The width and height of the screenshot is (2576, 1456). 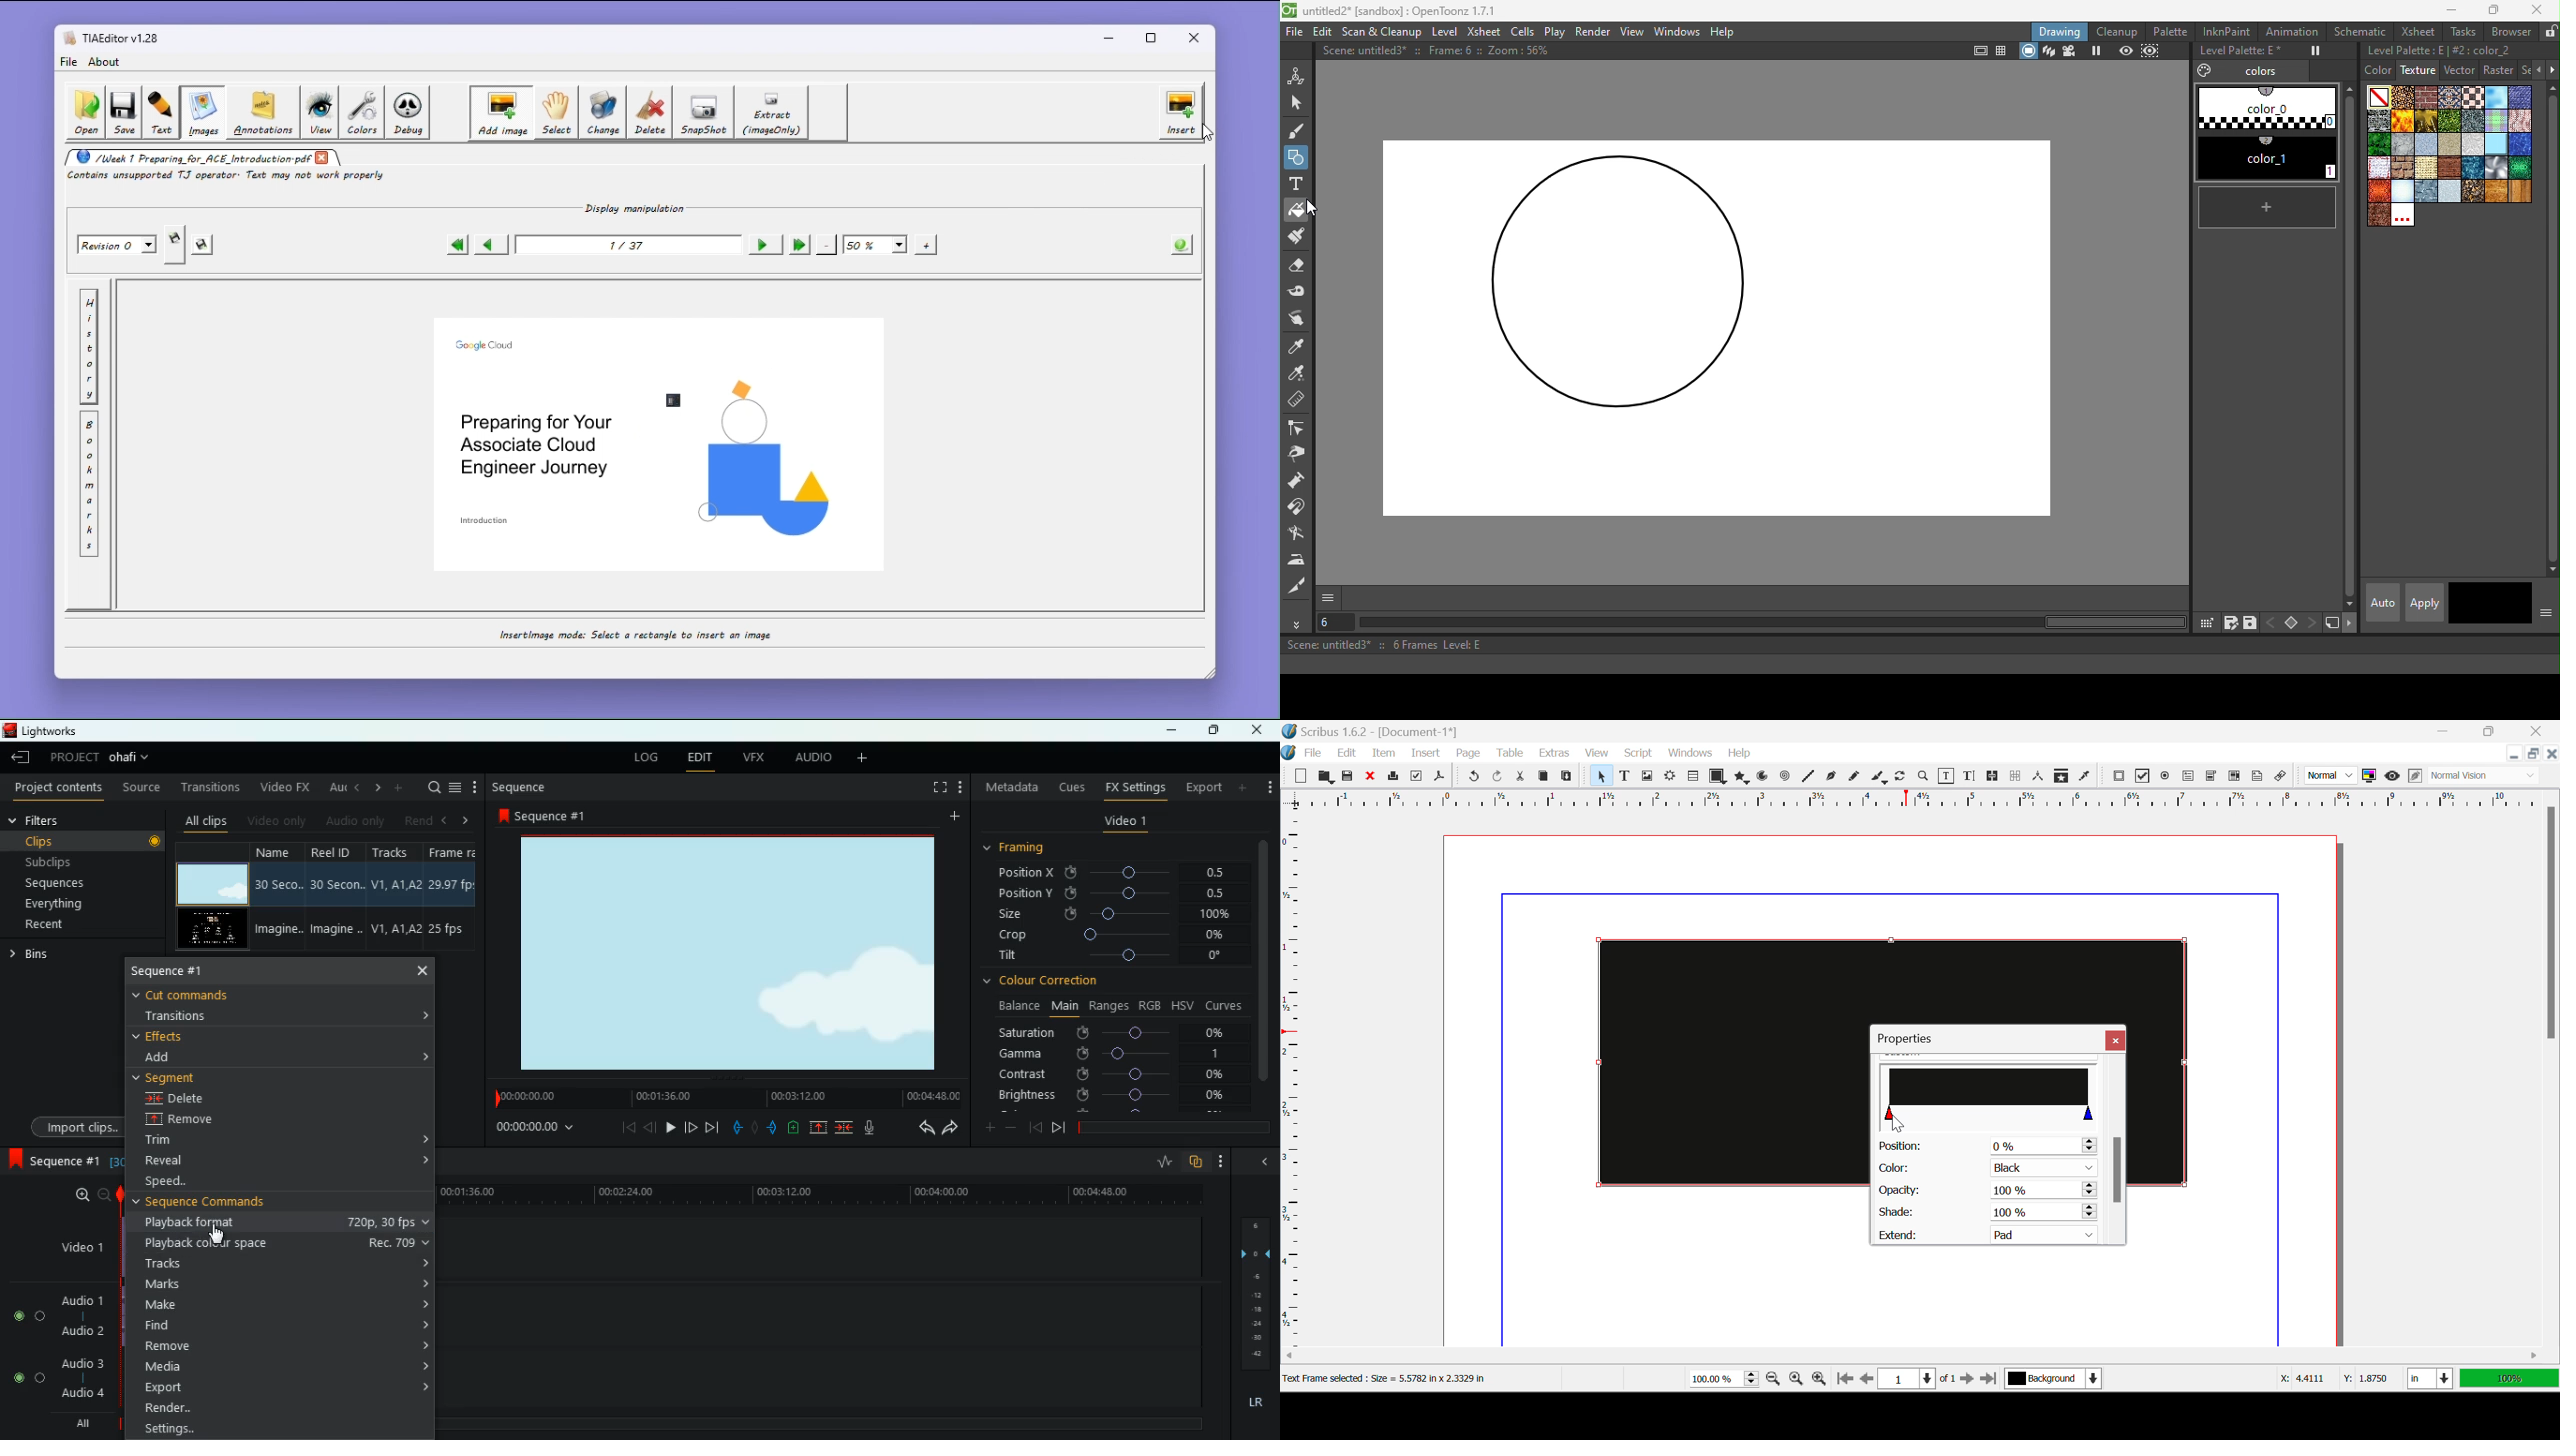 What do you see at coordinates (2415, 776) in the screenshot?
I see `Edit in Preview Mode` at bounding box center [2415, 776].